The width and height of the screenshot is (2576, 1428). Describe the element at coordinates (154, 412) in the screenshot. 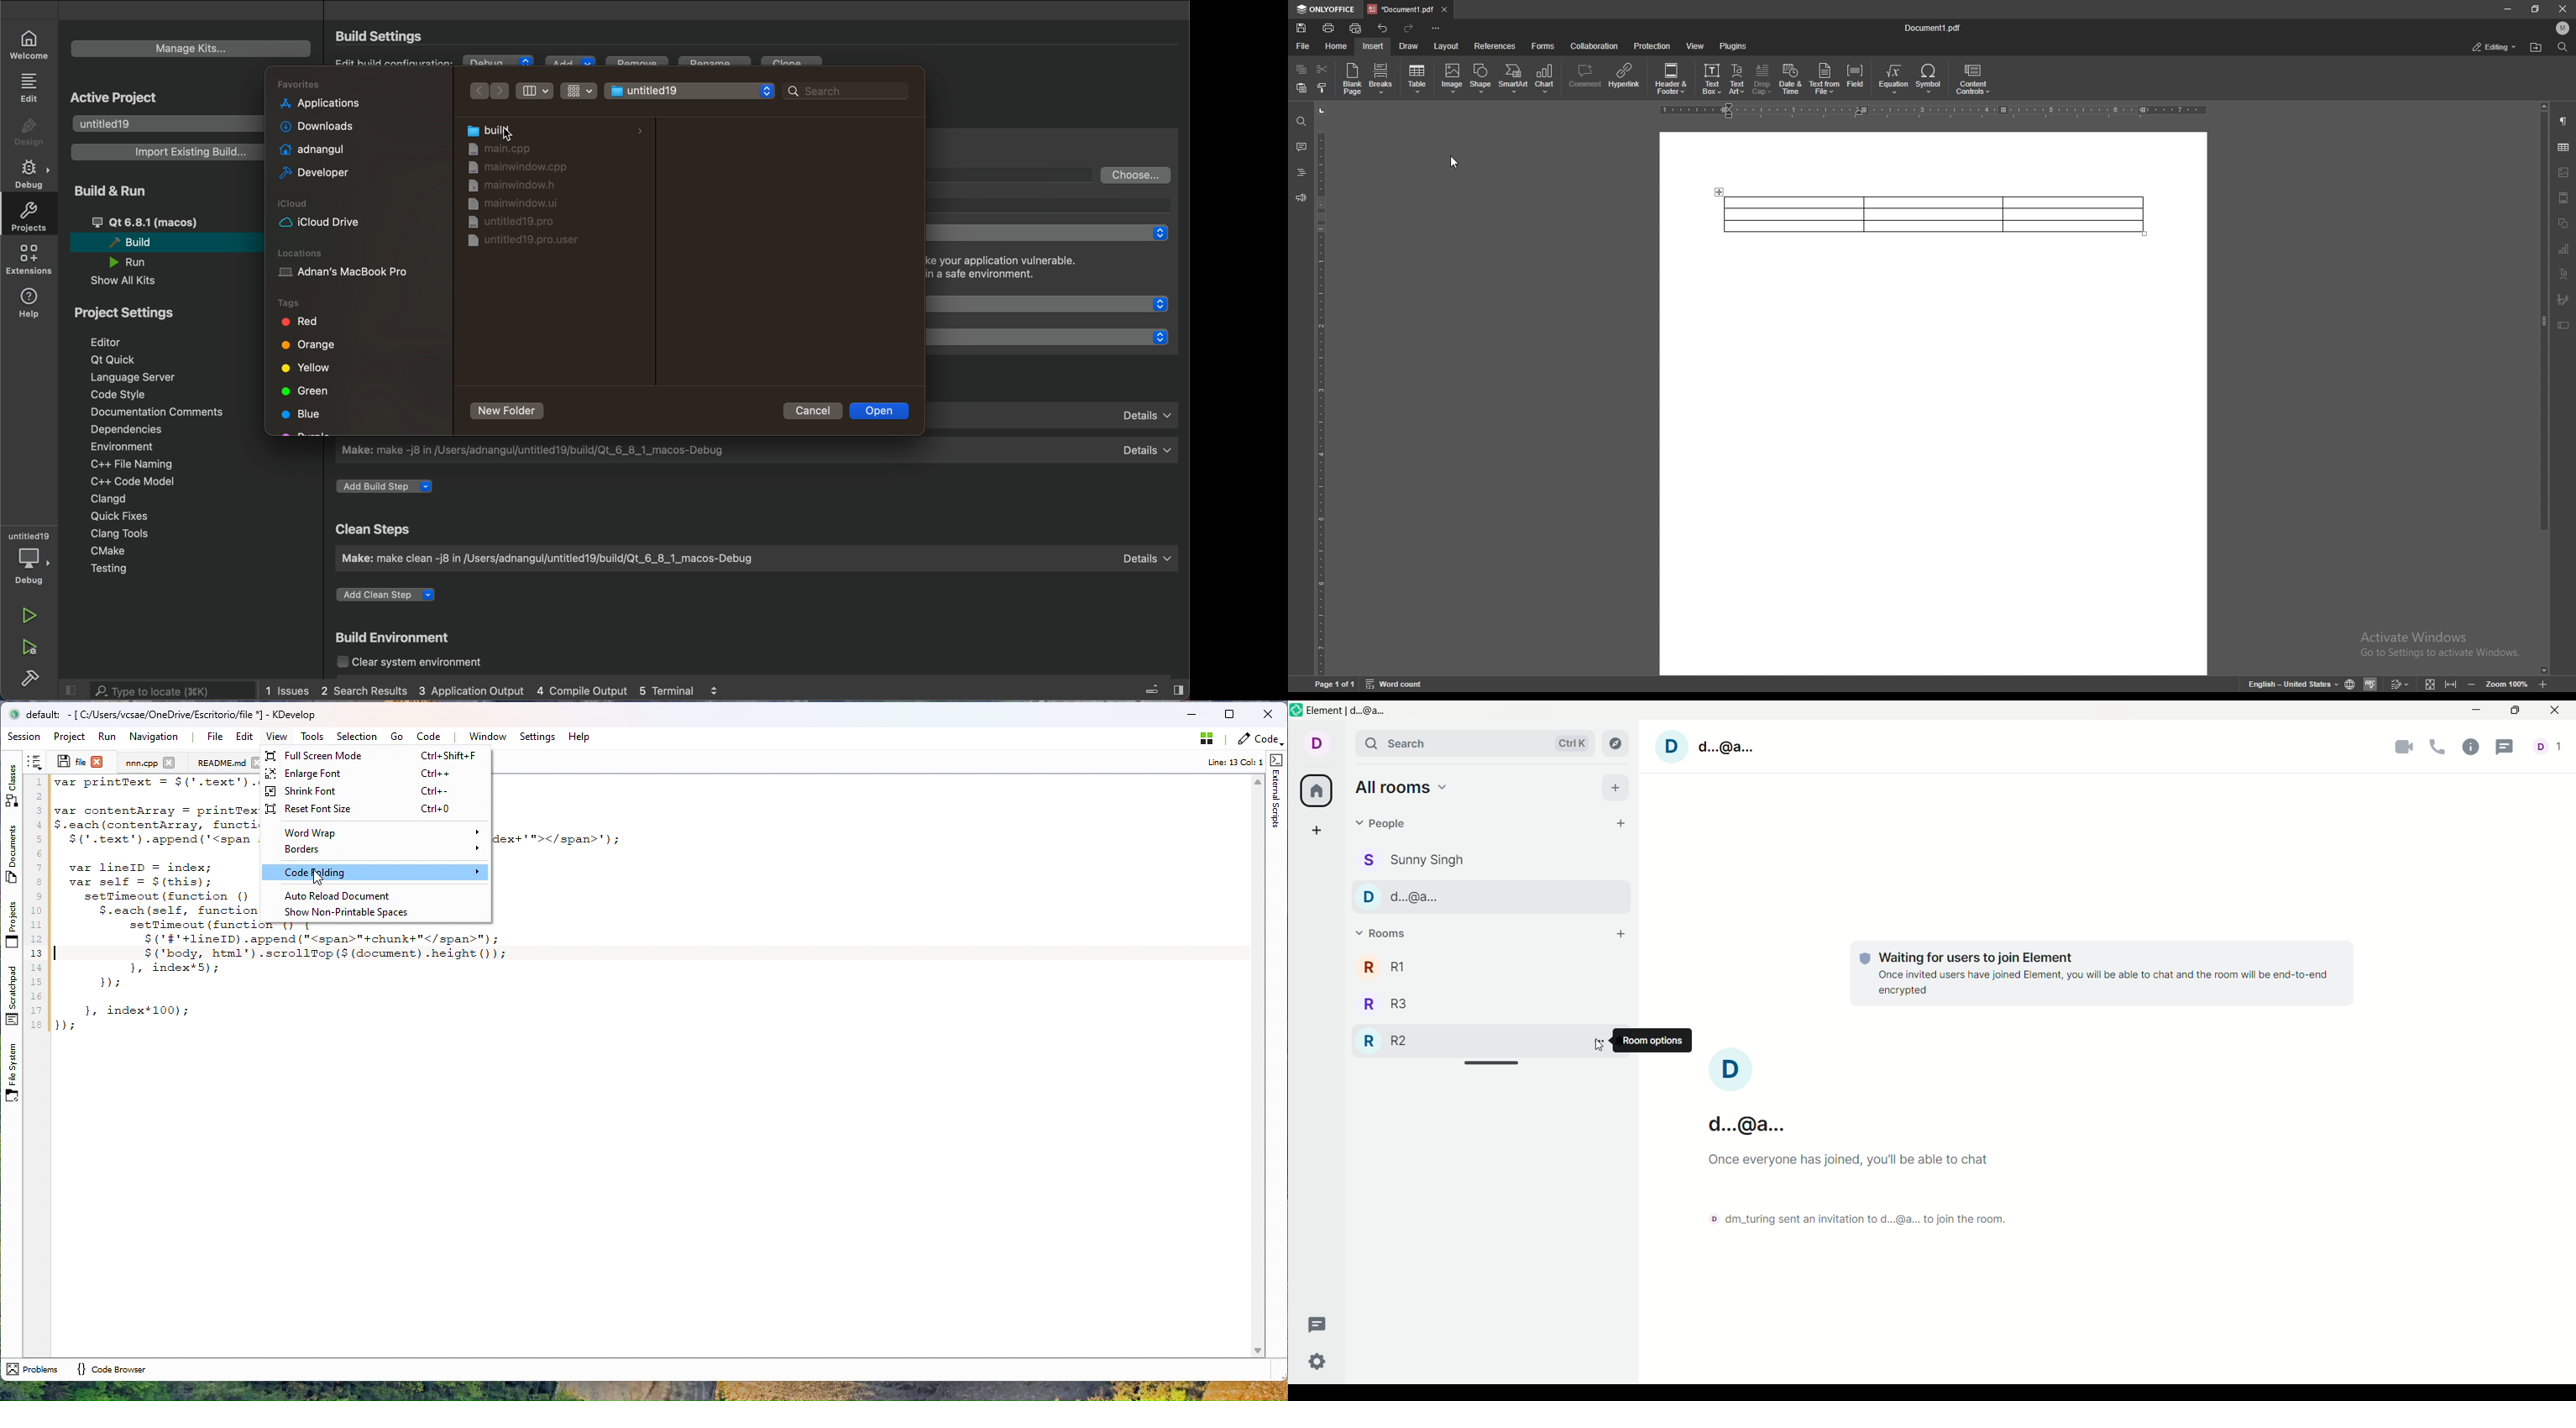

I see `Documentation ` at that location.